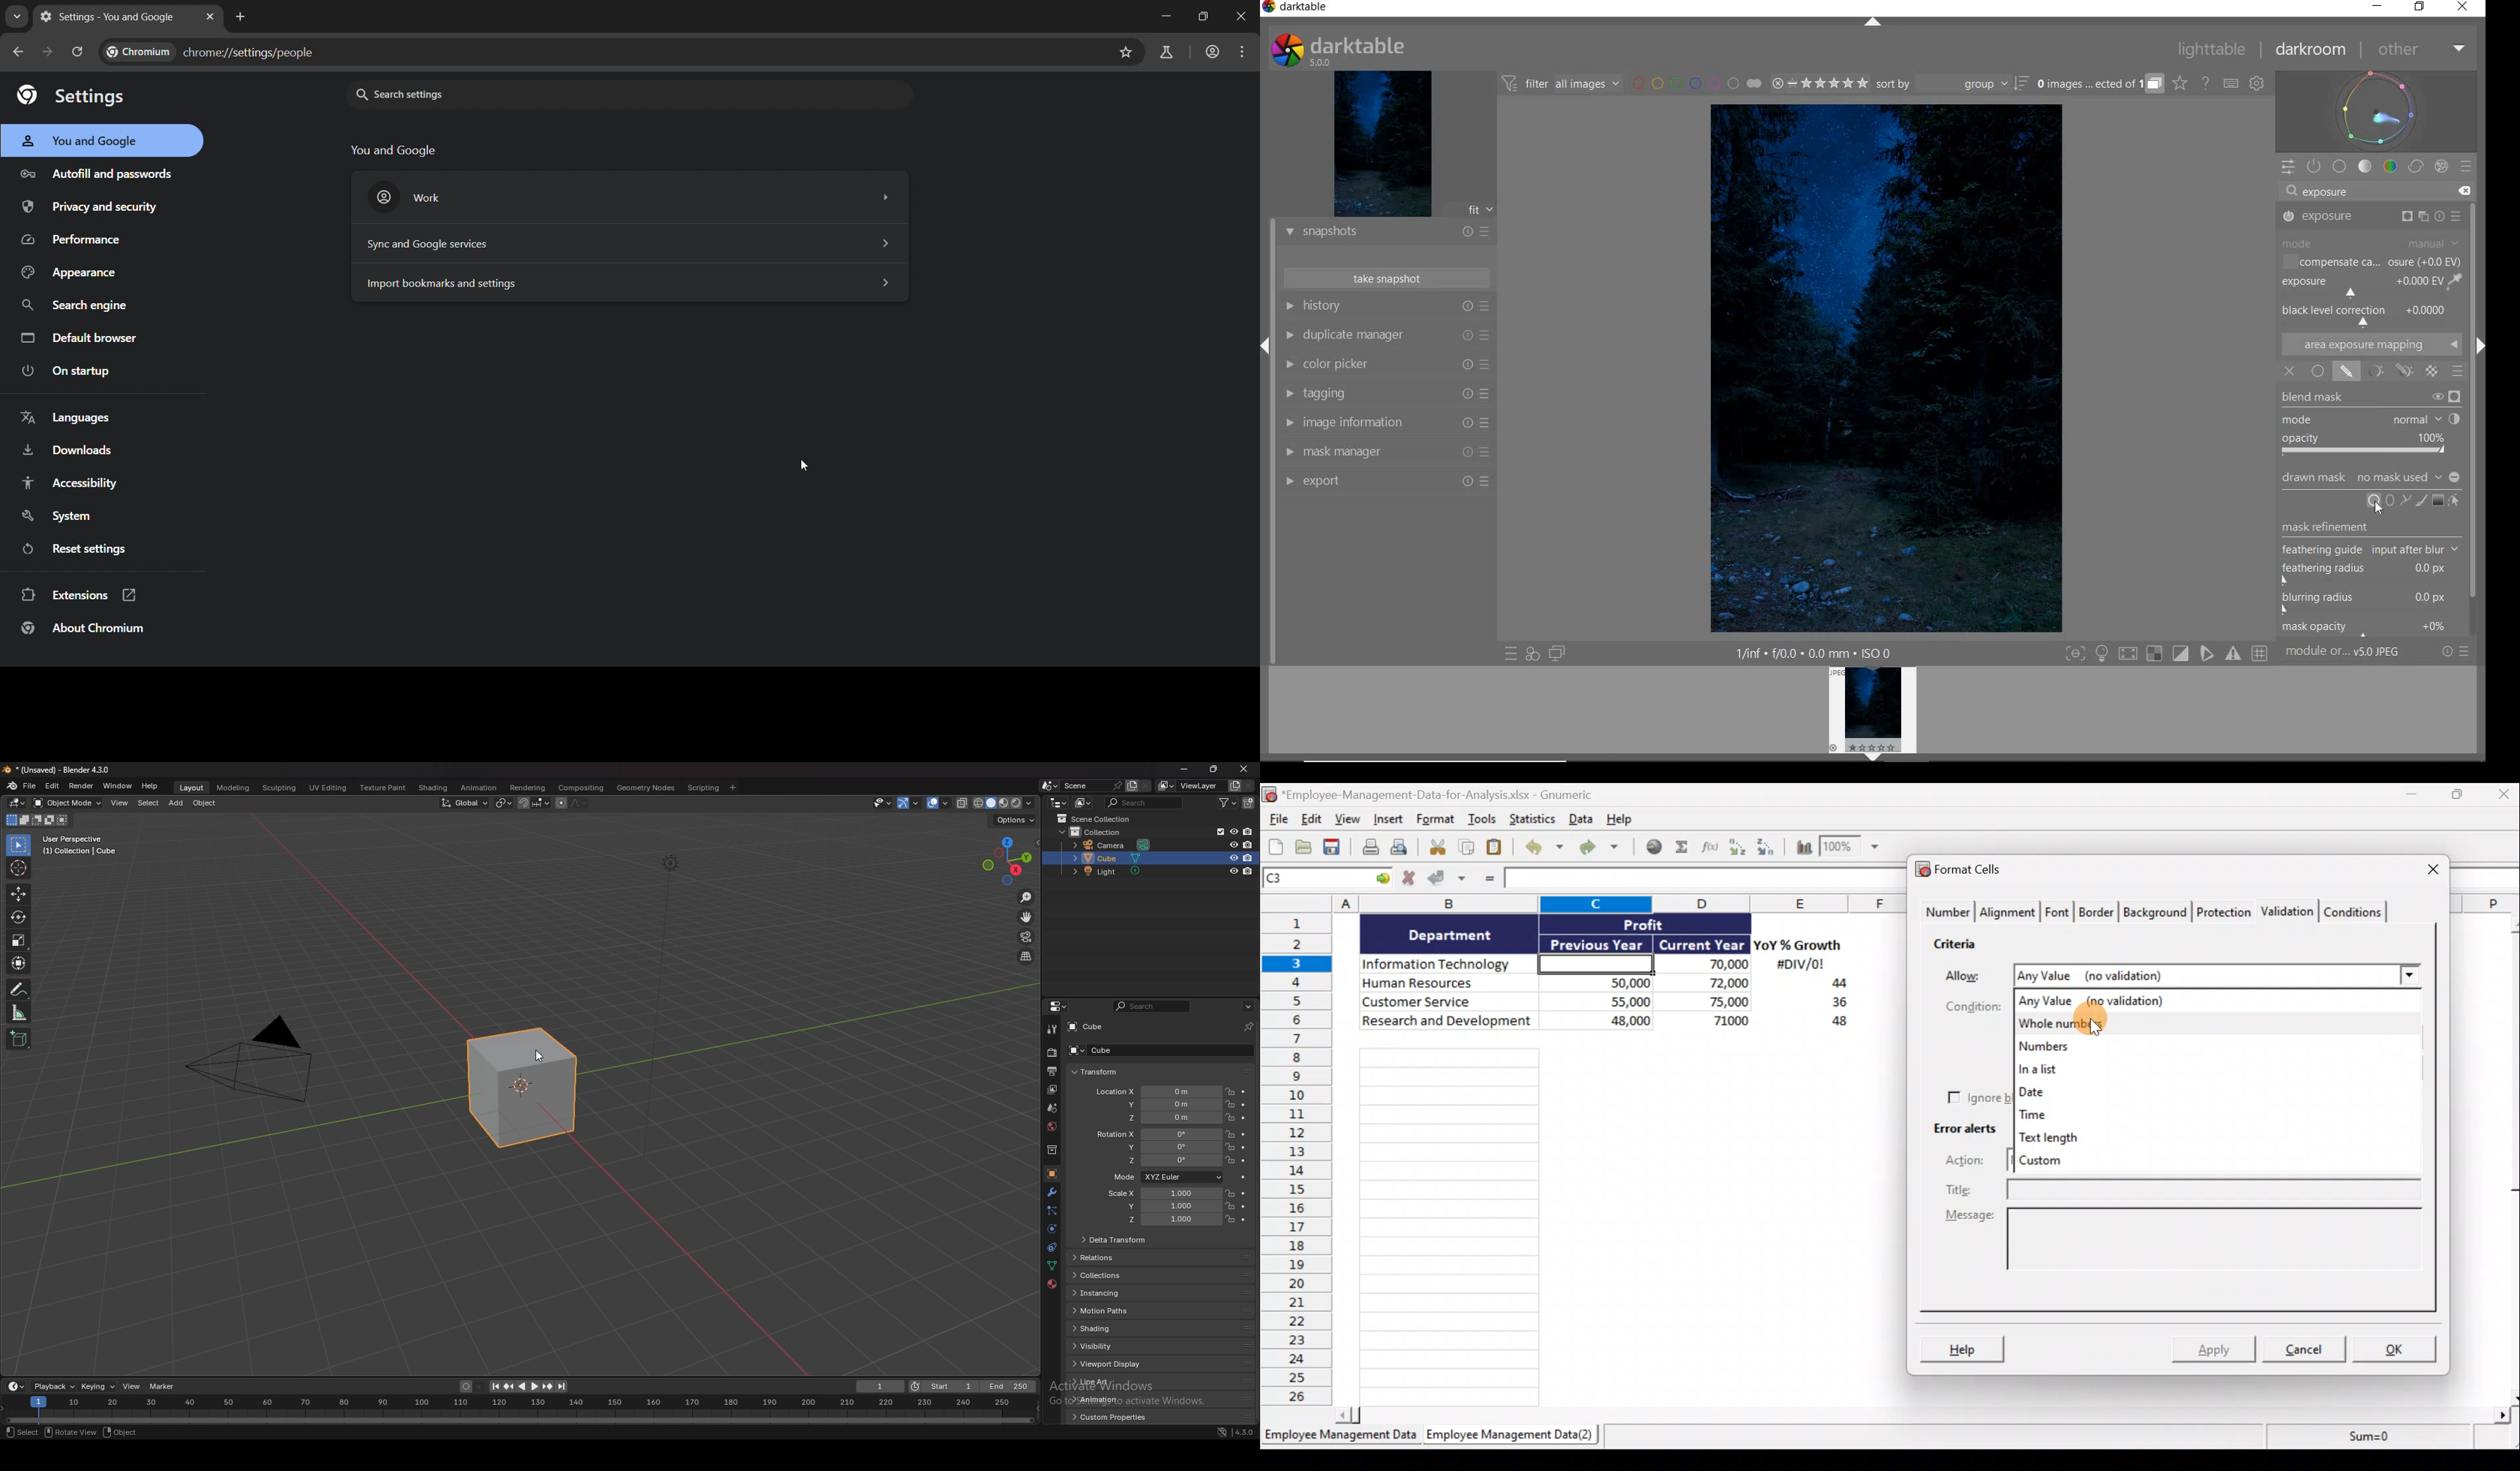 This screenshot has height=1484, width=2520. What do you see at coordinates (1161, 1206) in the screenshot?
I see `scale y` at bounding box center [1161, 1206].